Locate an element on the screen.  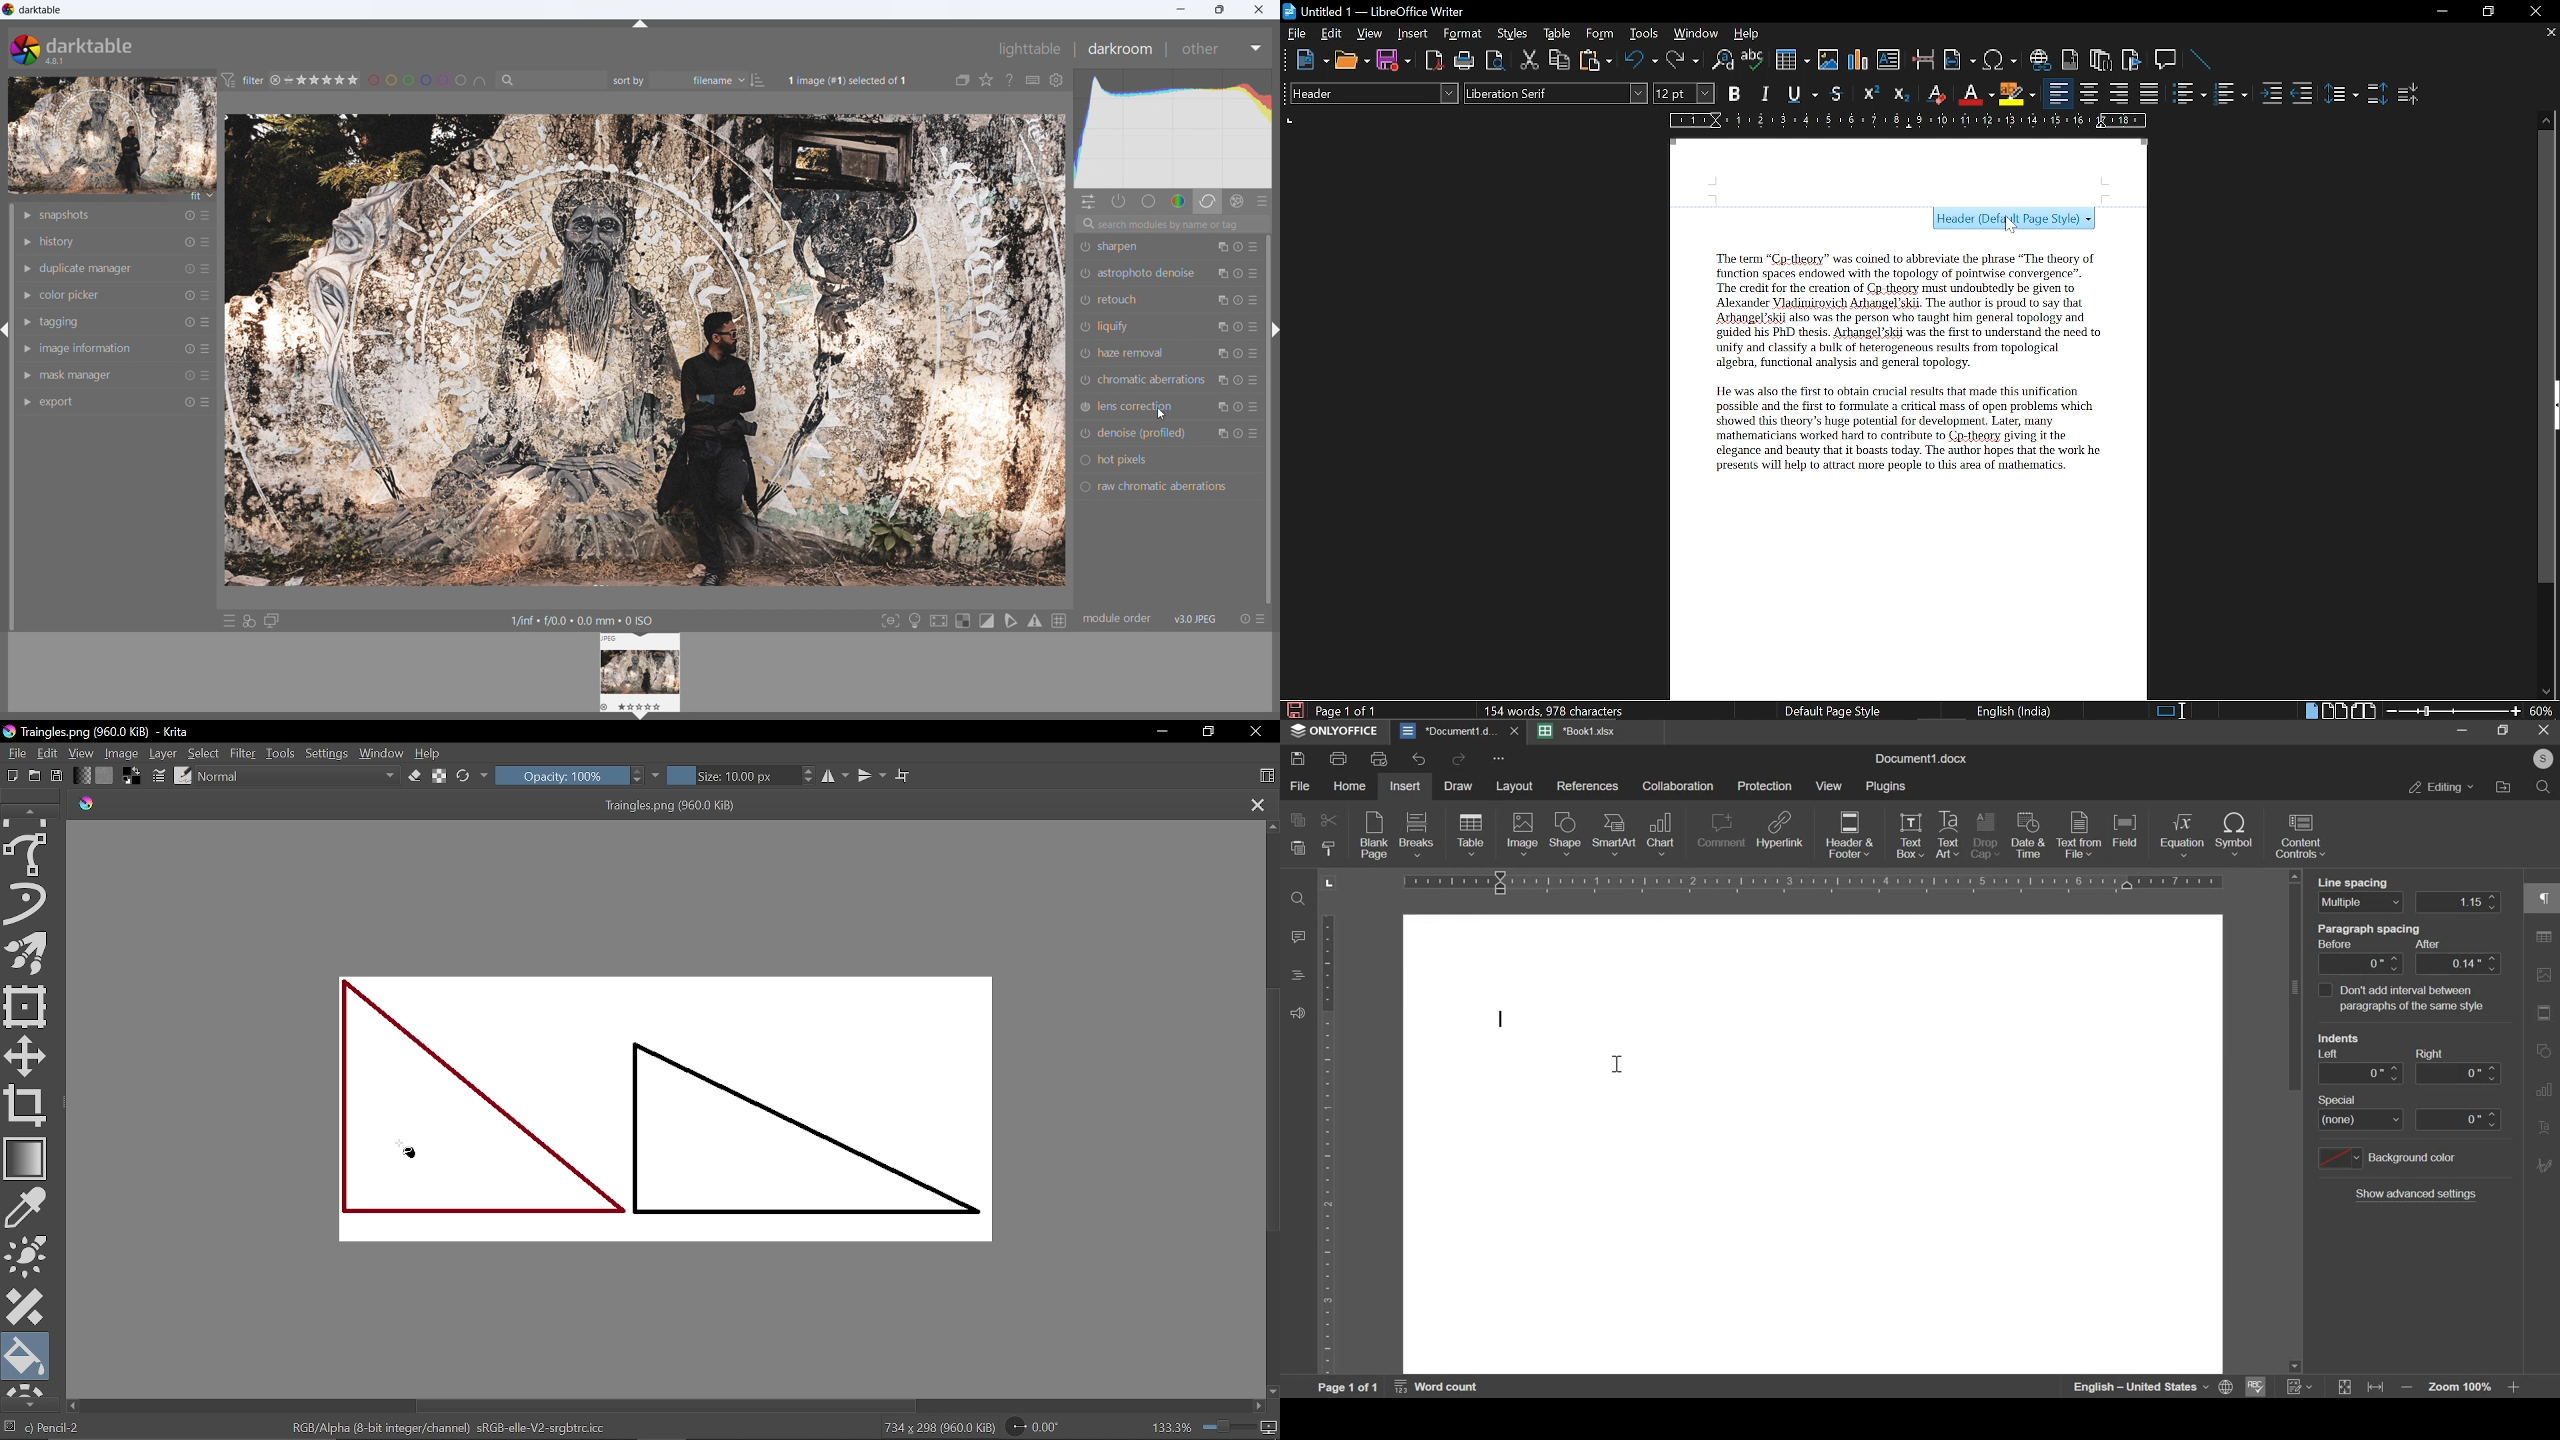
reset is located at coordinates (185, 295).